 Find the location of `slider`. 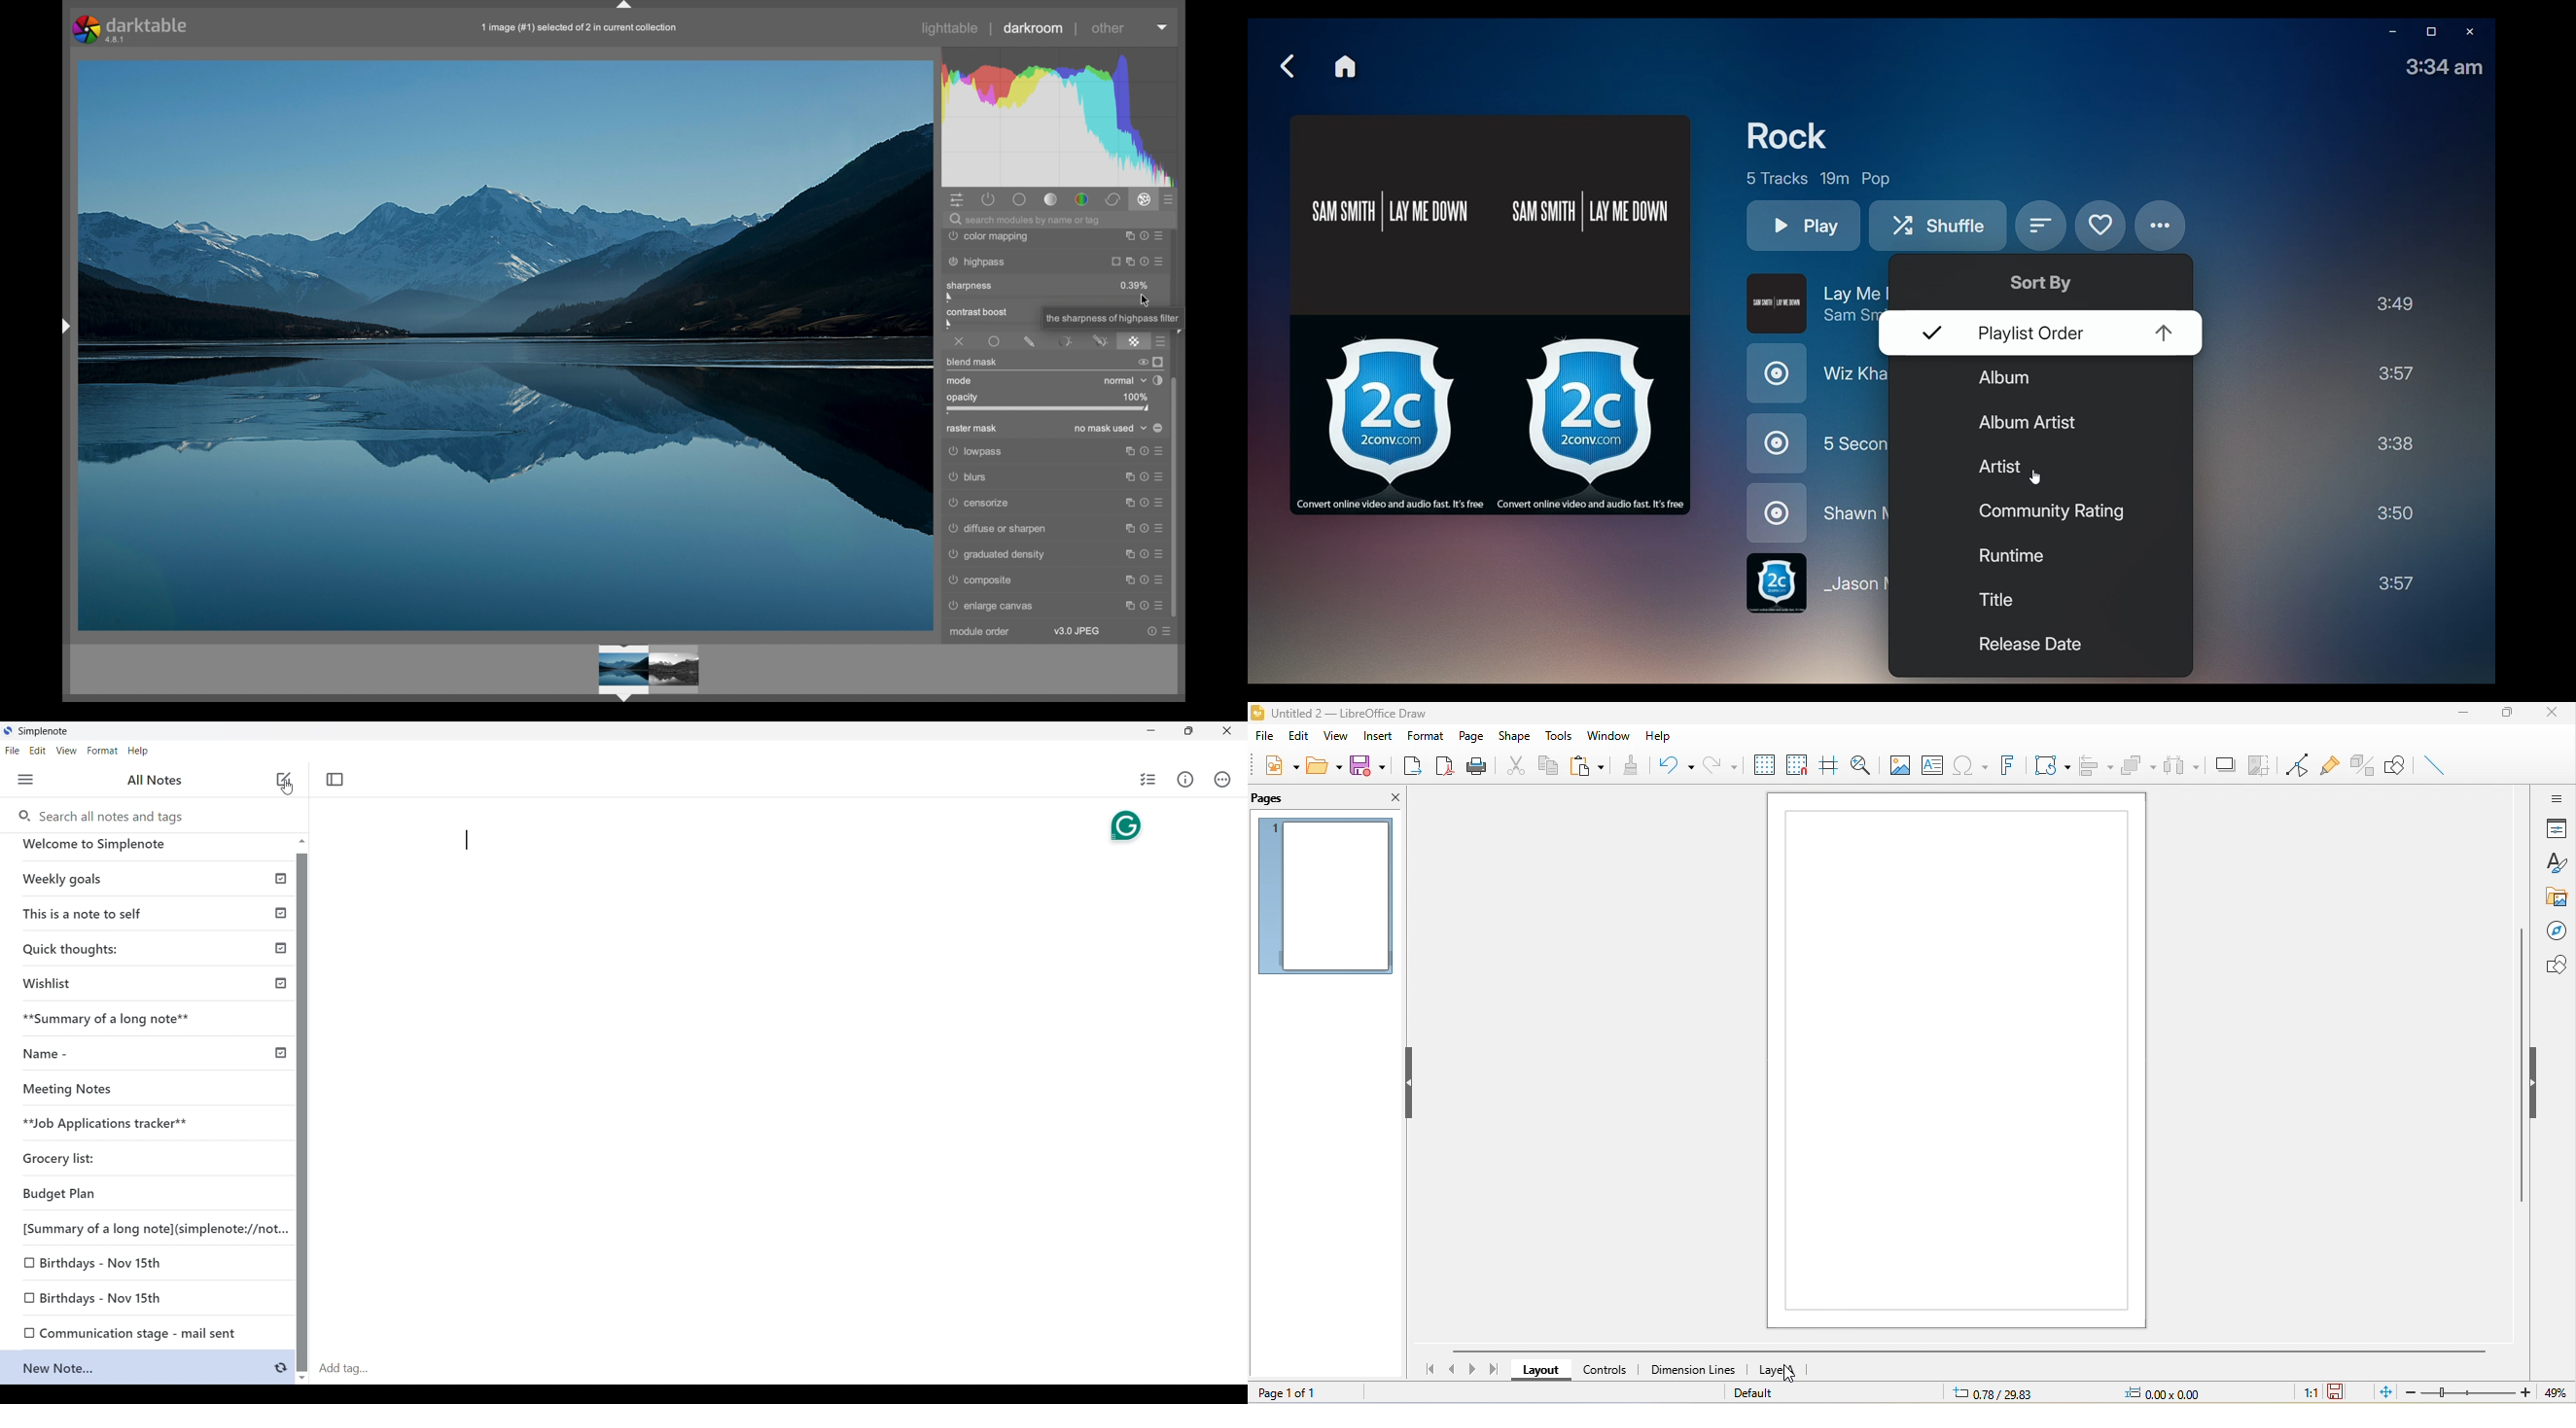

slider is located at coordinates (989, 319).